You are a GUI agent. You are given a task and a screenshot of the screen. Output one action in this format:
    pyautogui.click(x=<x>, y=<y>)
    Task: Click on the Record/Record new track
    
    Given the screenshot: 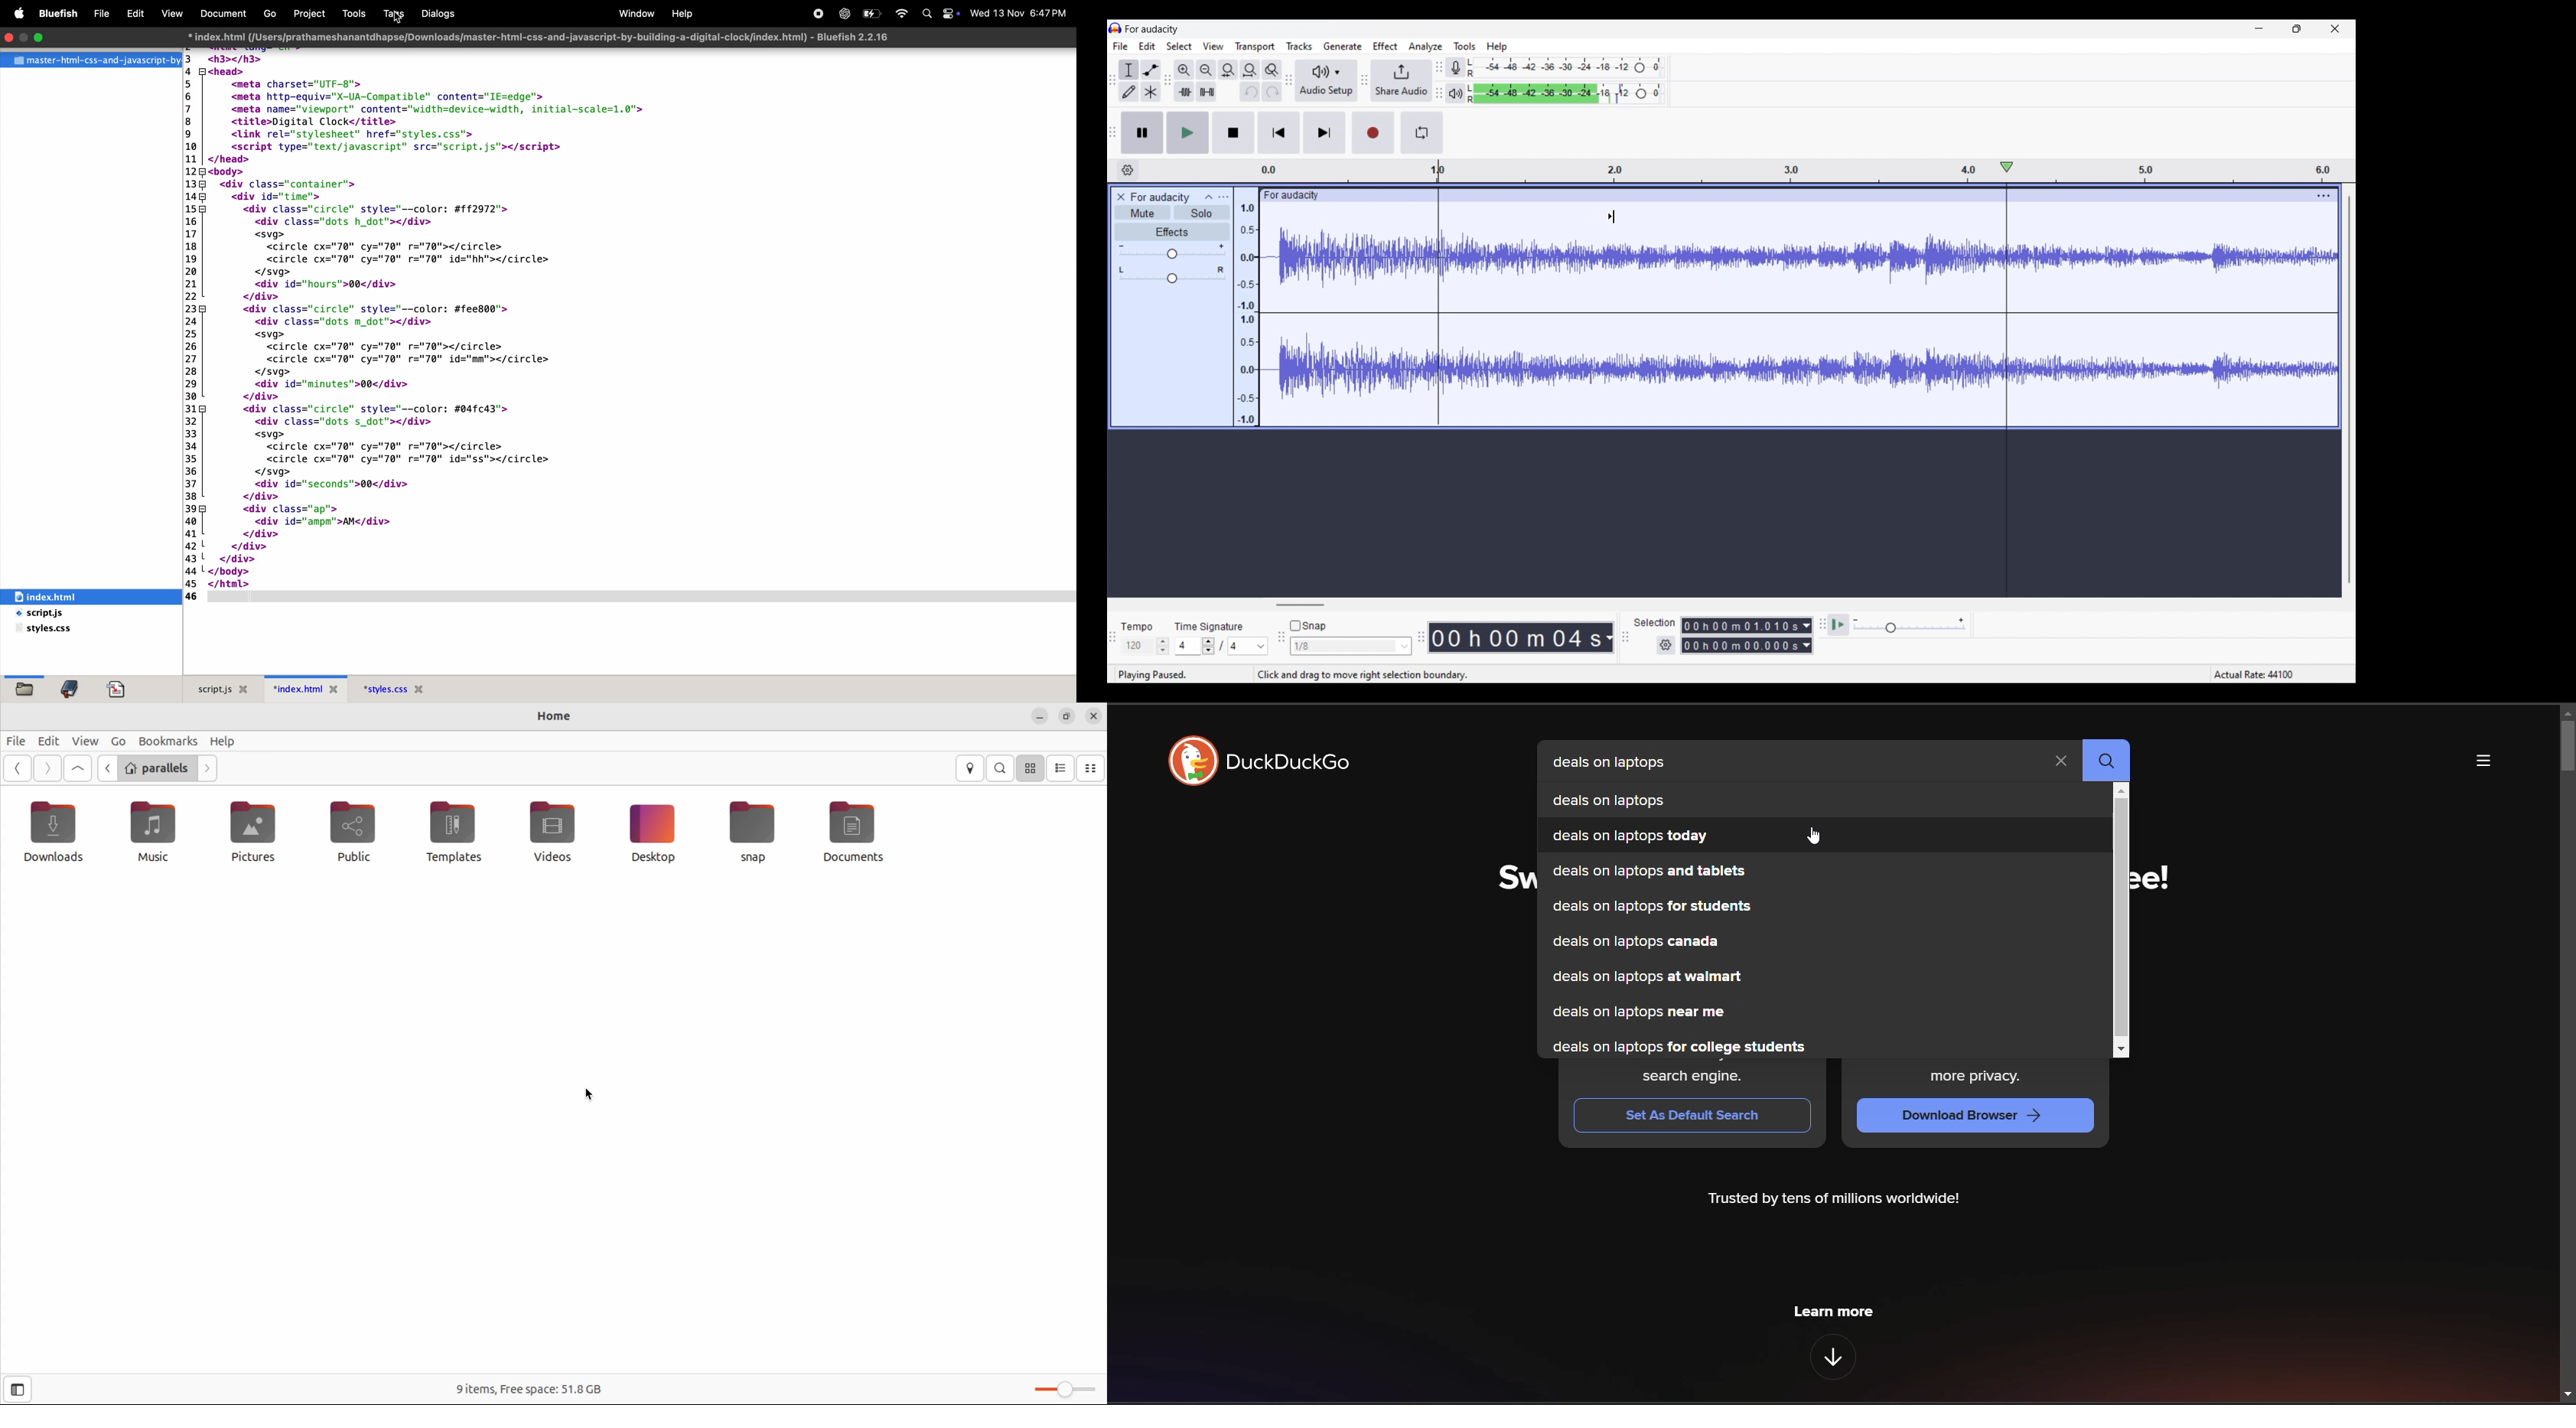 What is the action you would take?
    pyautogui.click(x=1373, y=133)
    